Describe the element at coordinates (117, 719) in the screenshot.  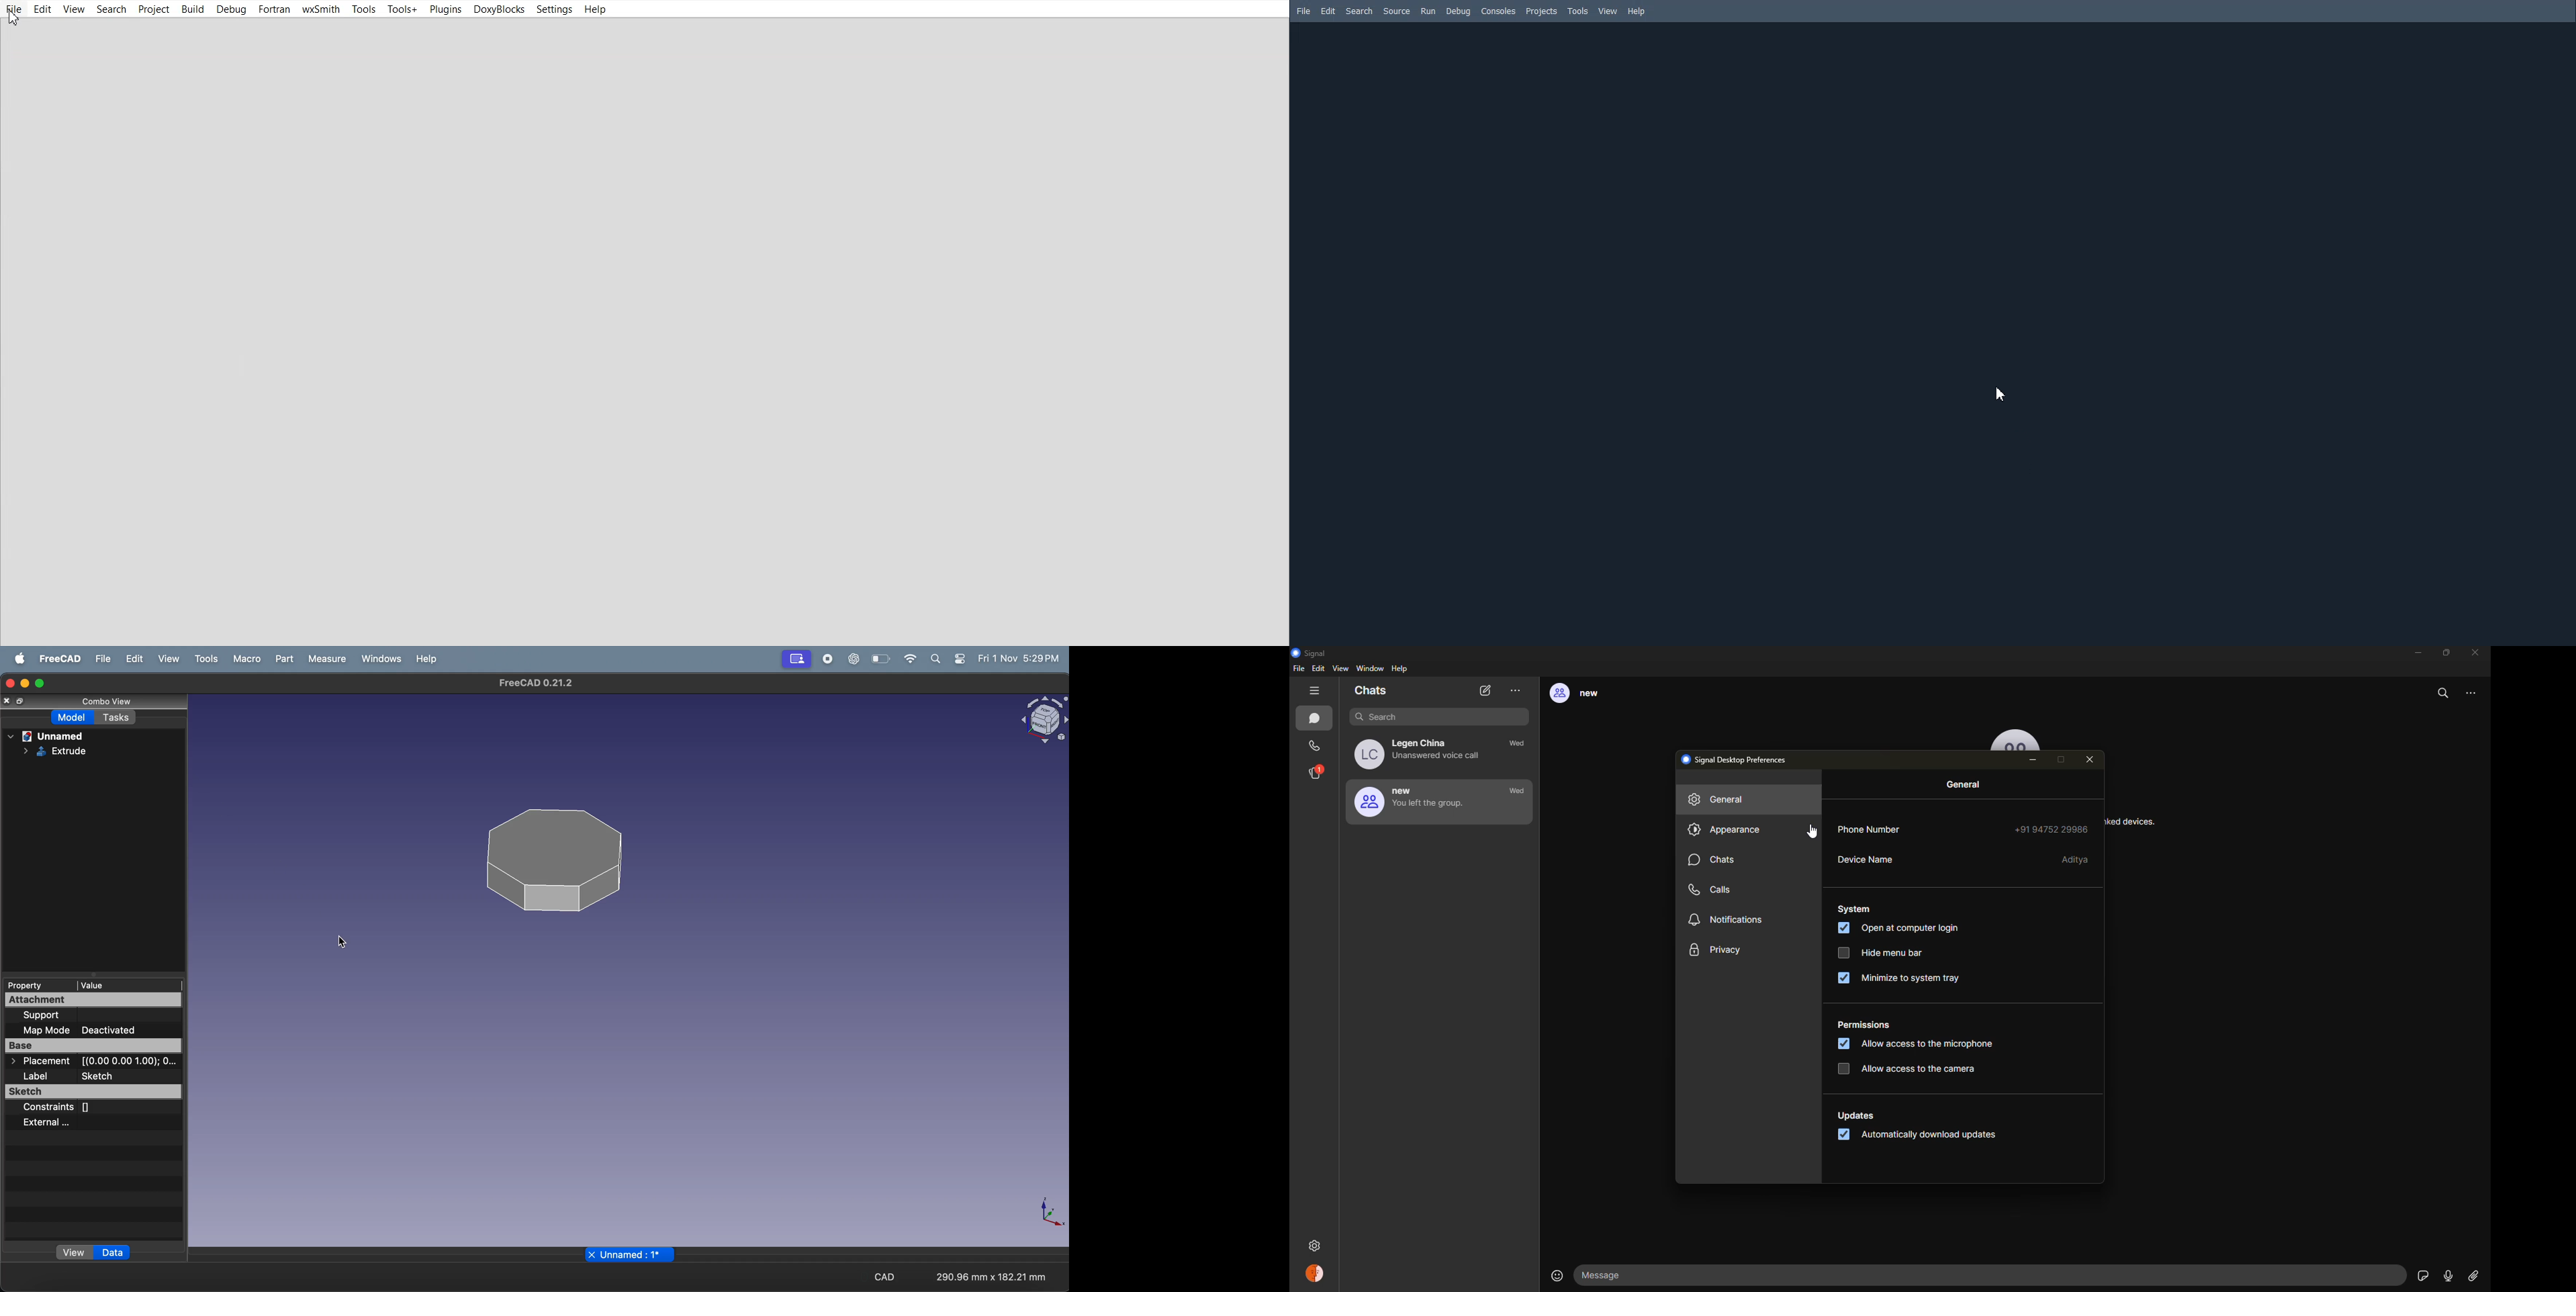
I see `task` at that location.